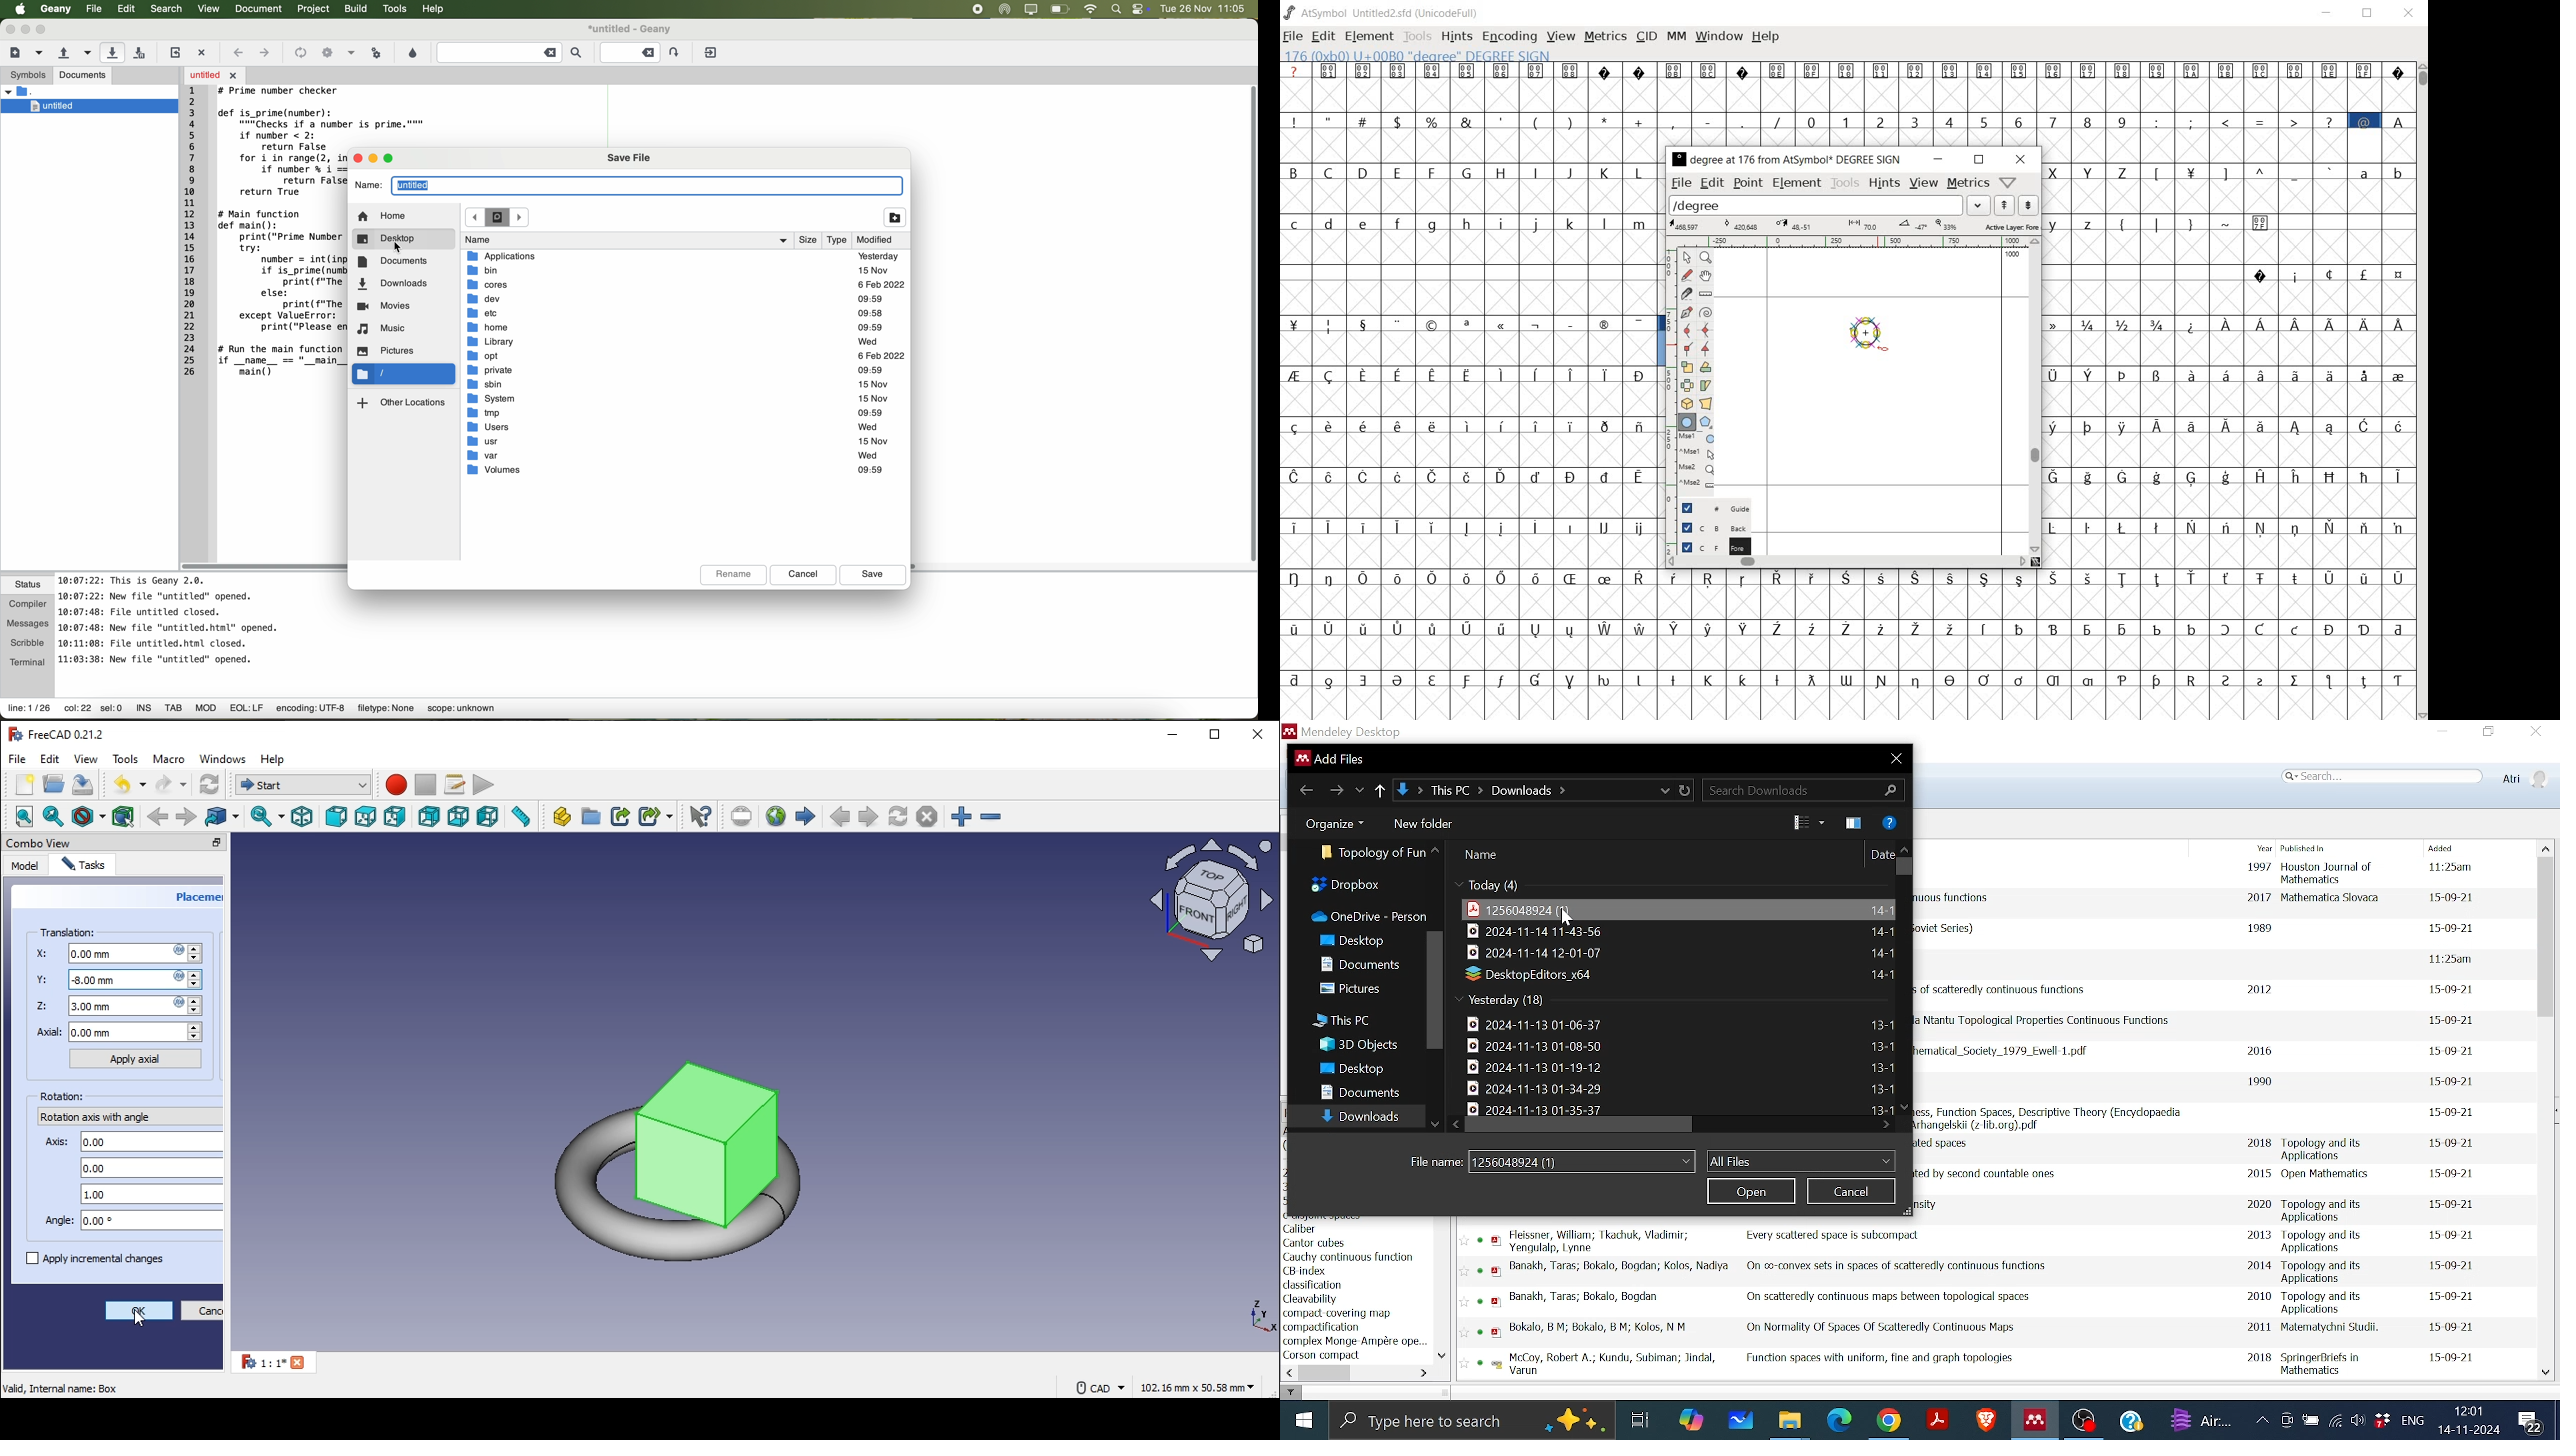  Describe the element at coordinates (2449, 1143) in the screenshot. I see `date` at that location.